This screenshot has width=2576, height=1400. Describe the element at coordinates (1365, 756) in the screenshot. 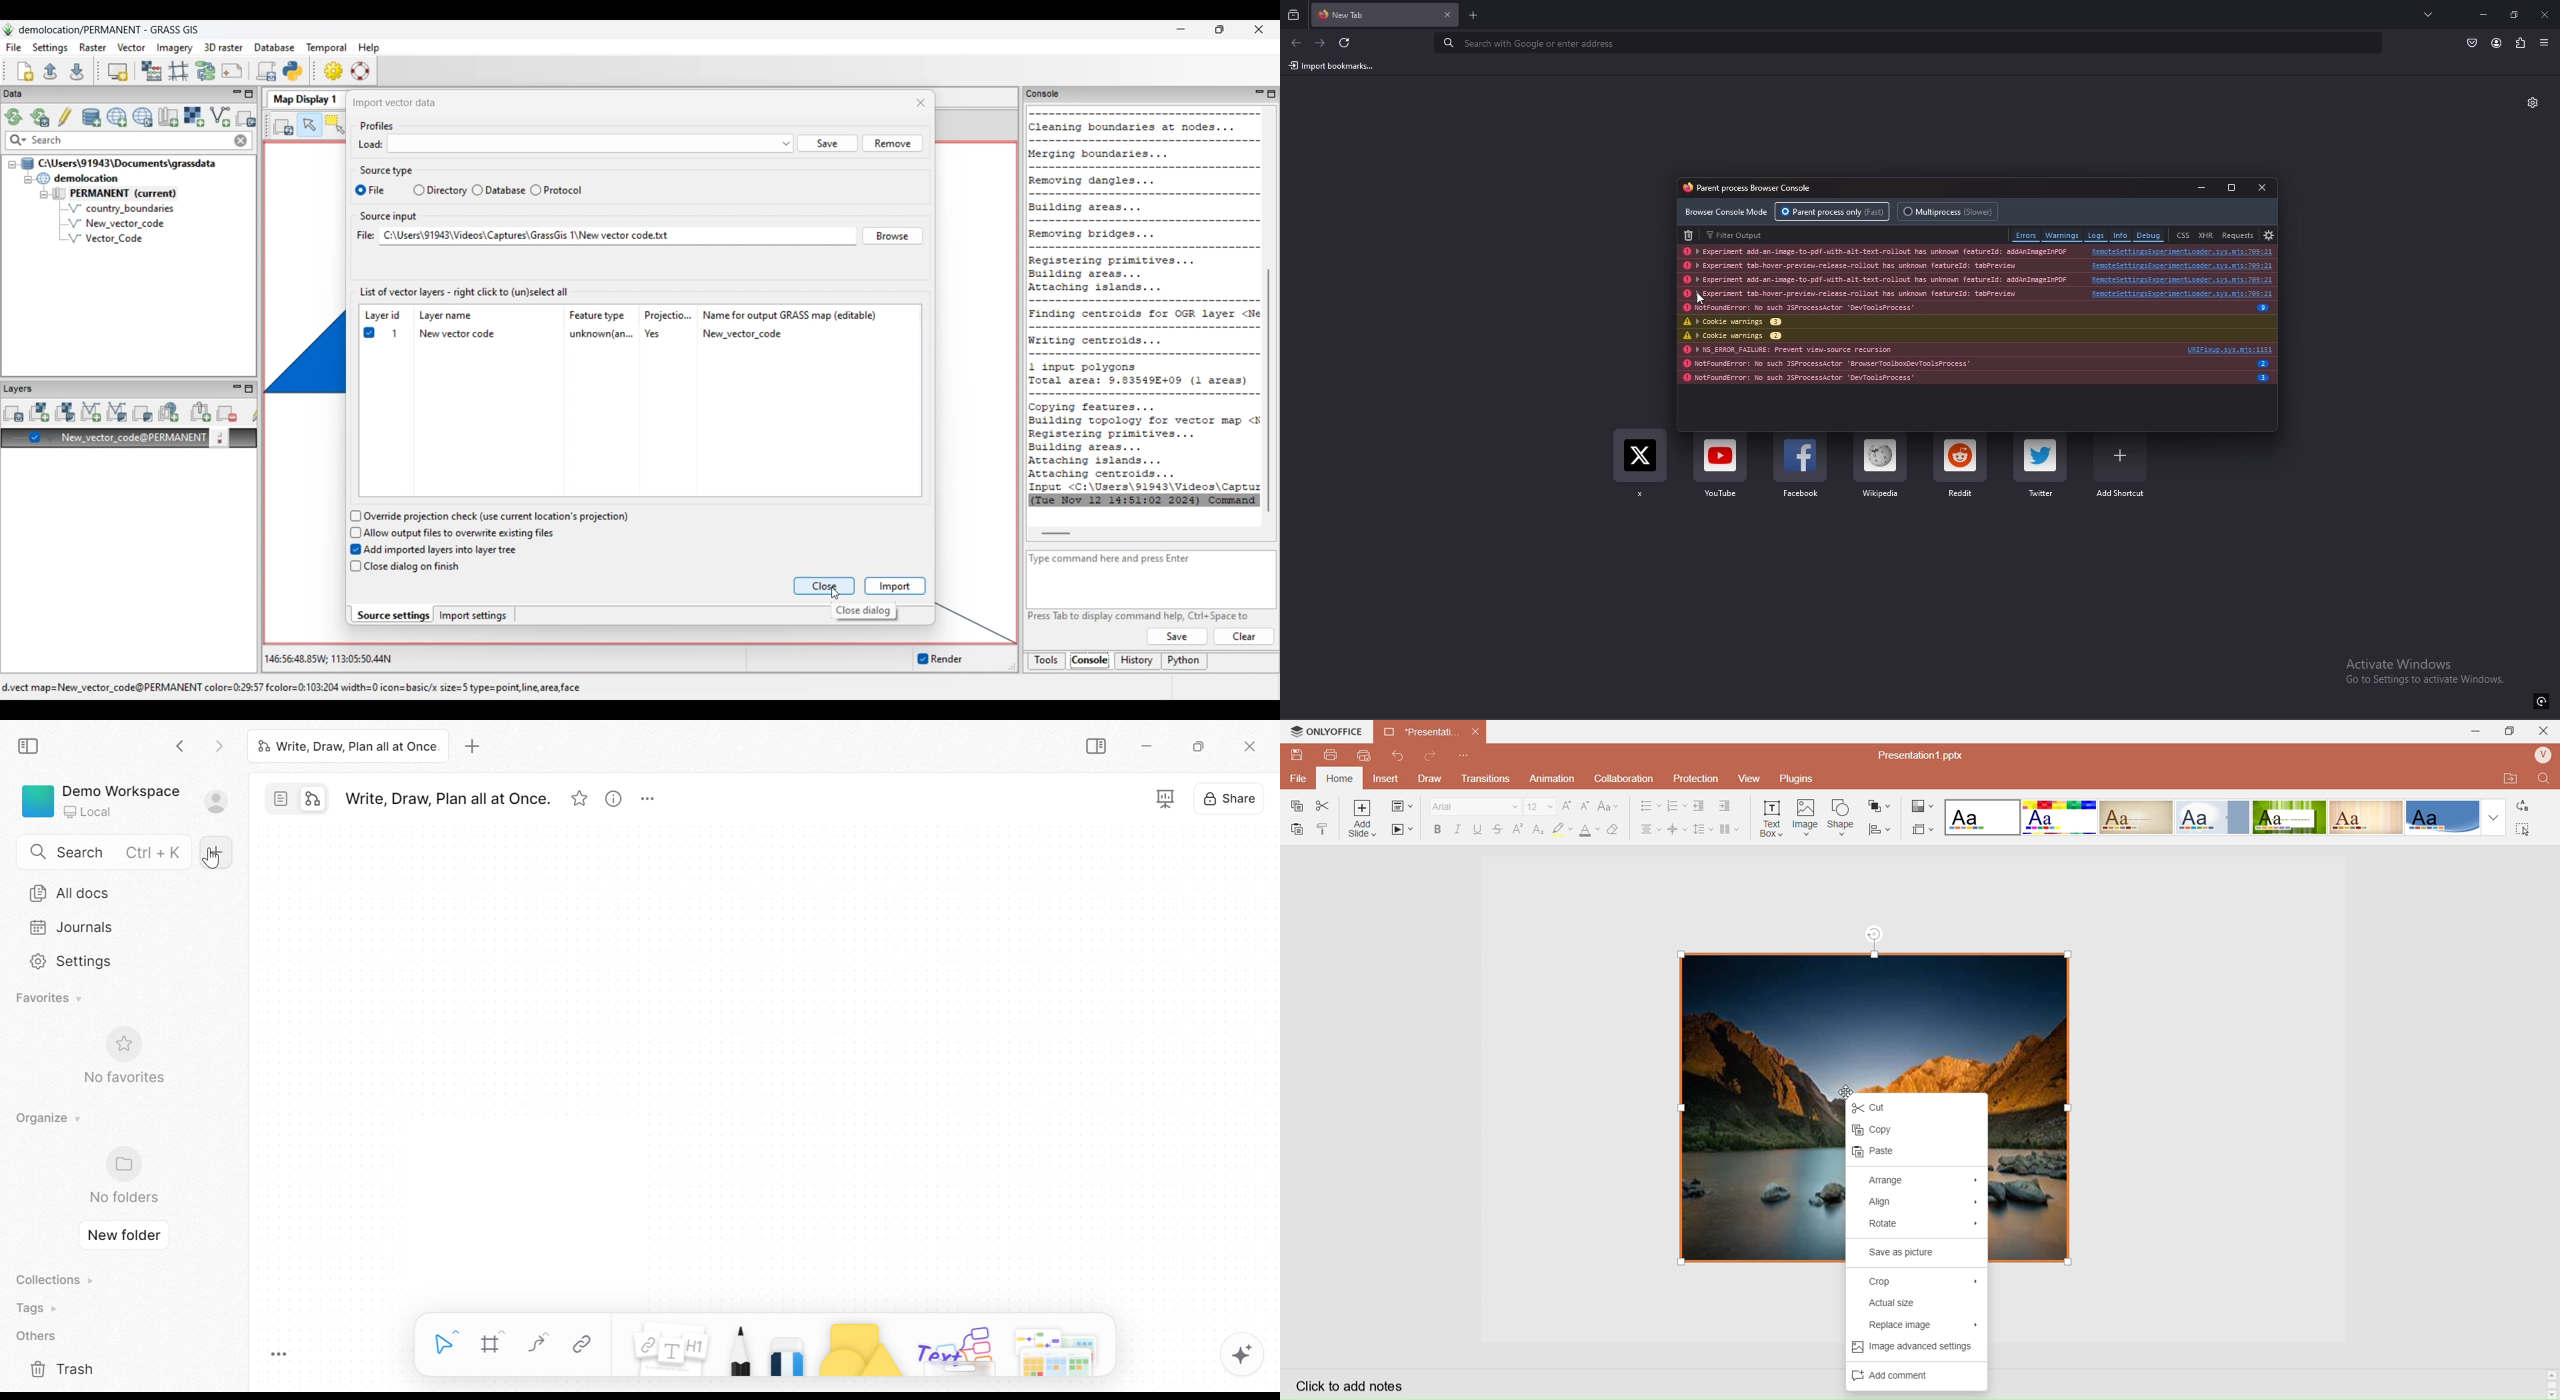

I see `QuickPrint` at that location.